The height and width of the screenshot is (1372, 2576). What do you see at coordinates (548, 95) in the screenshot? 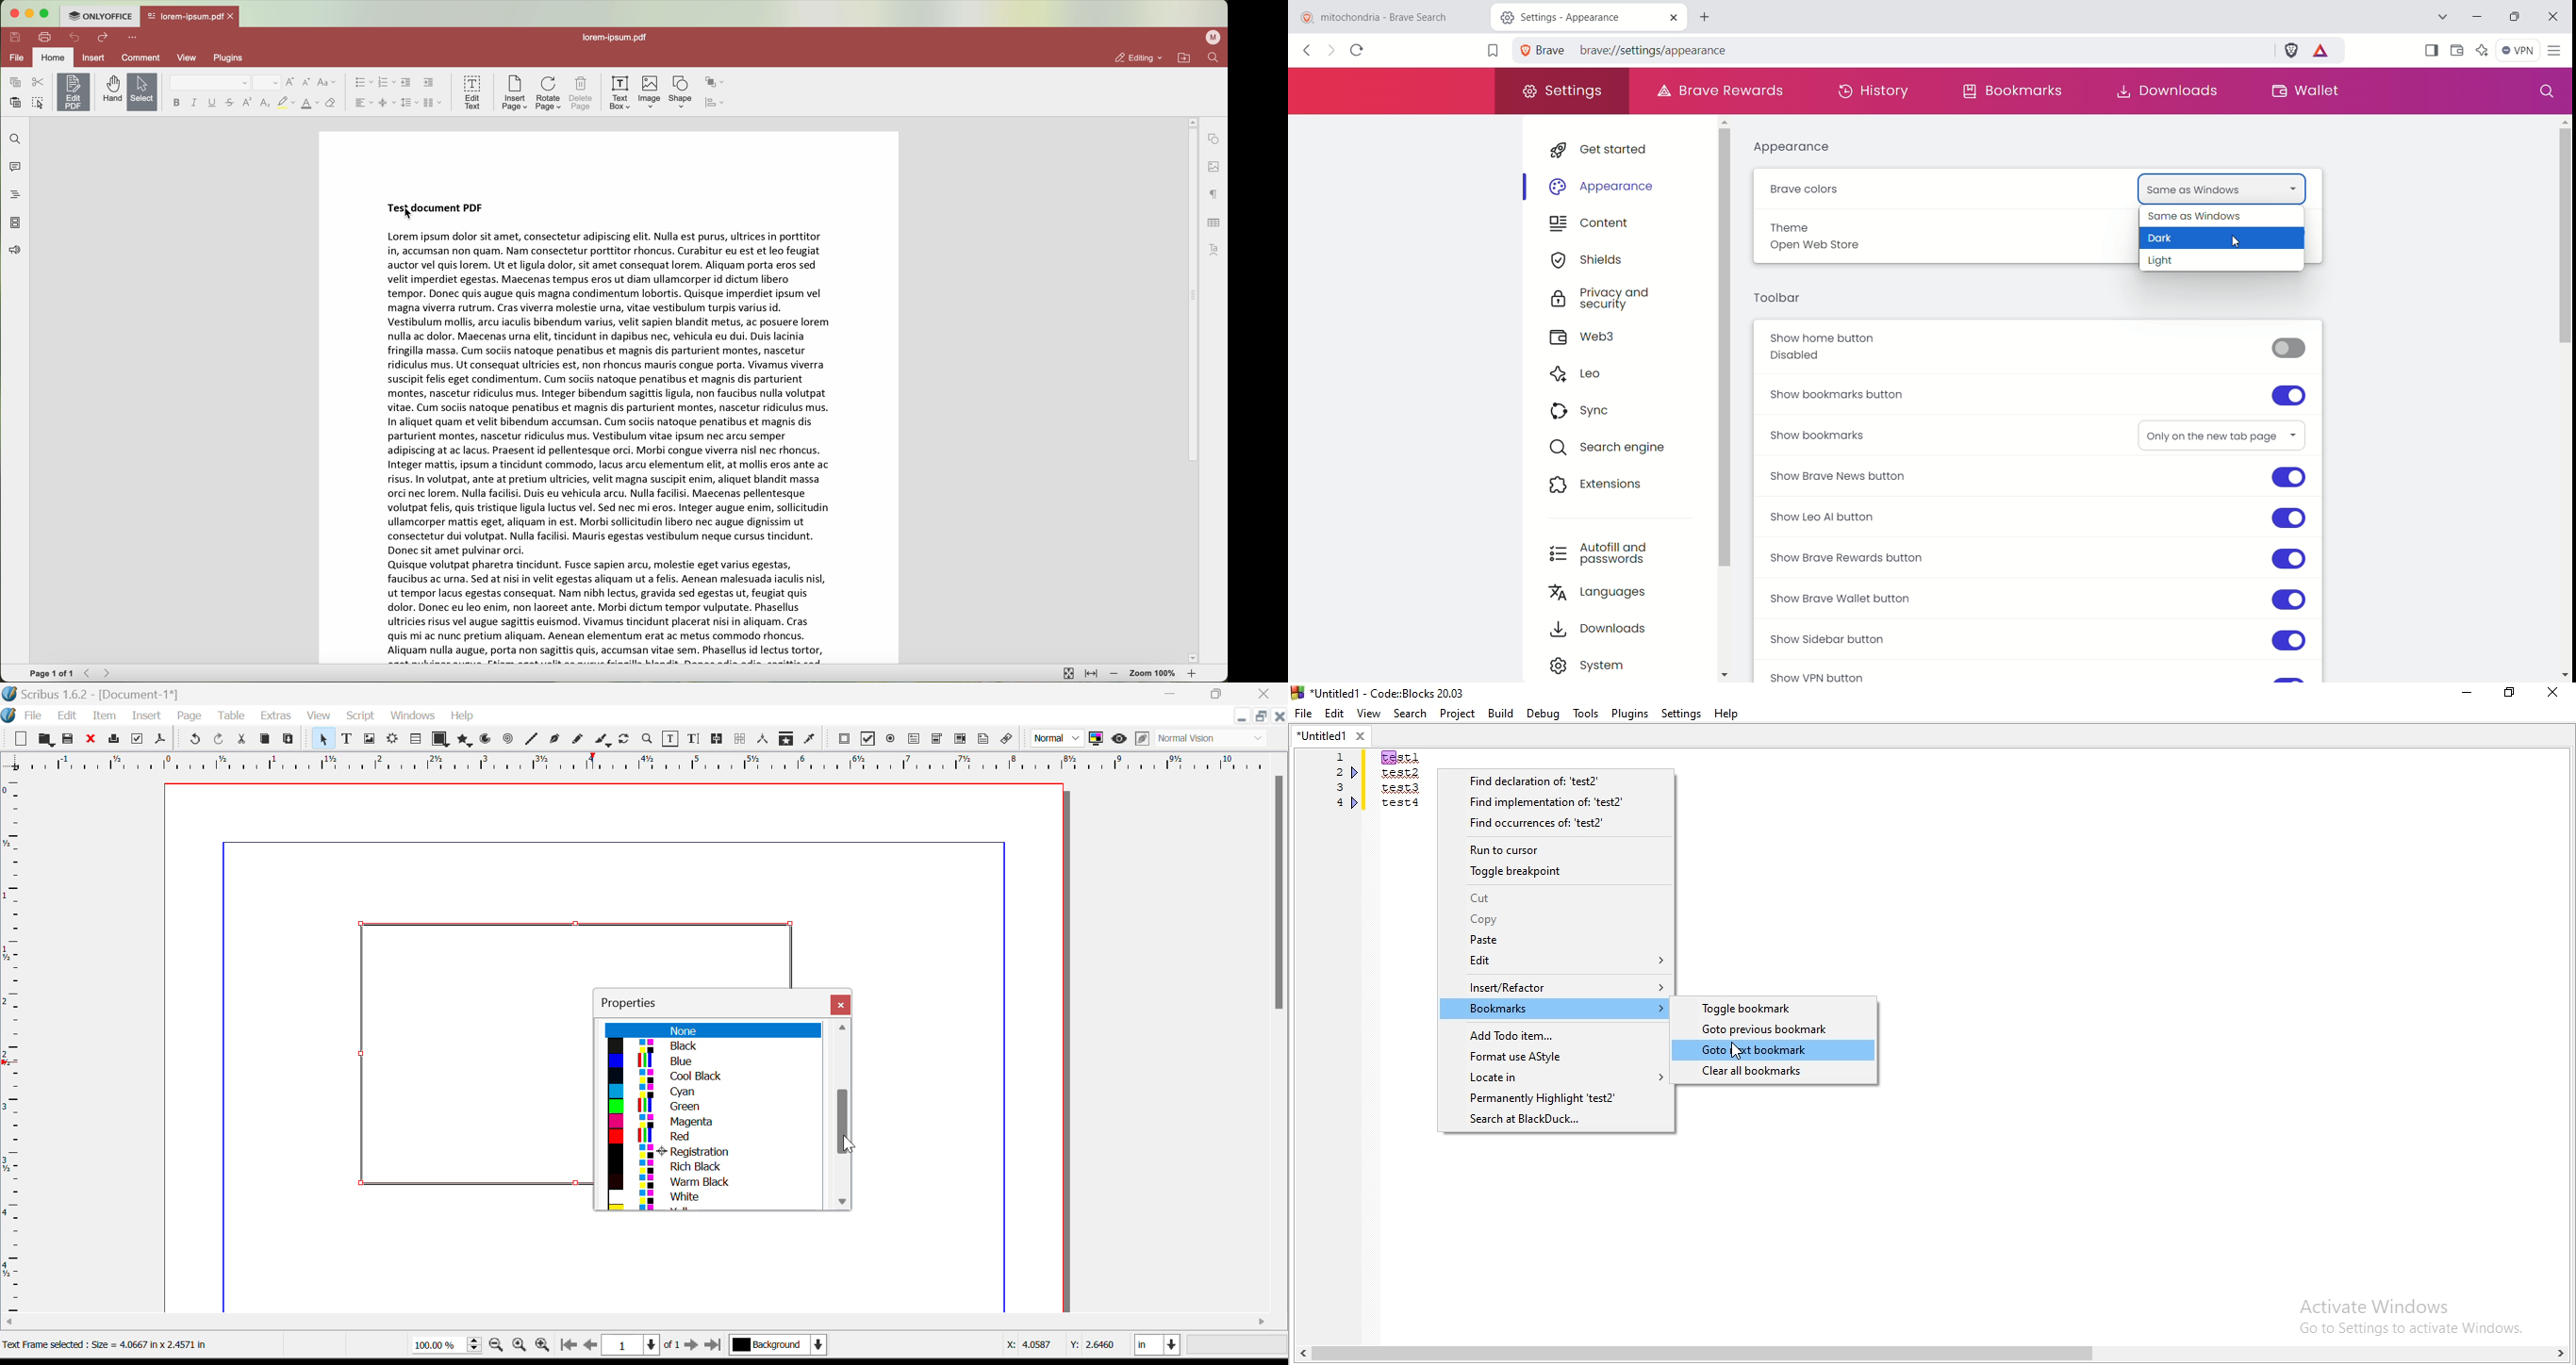
I see `rotate page` at bounding box center [548, 95].